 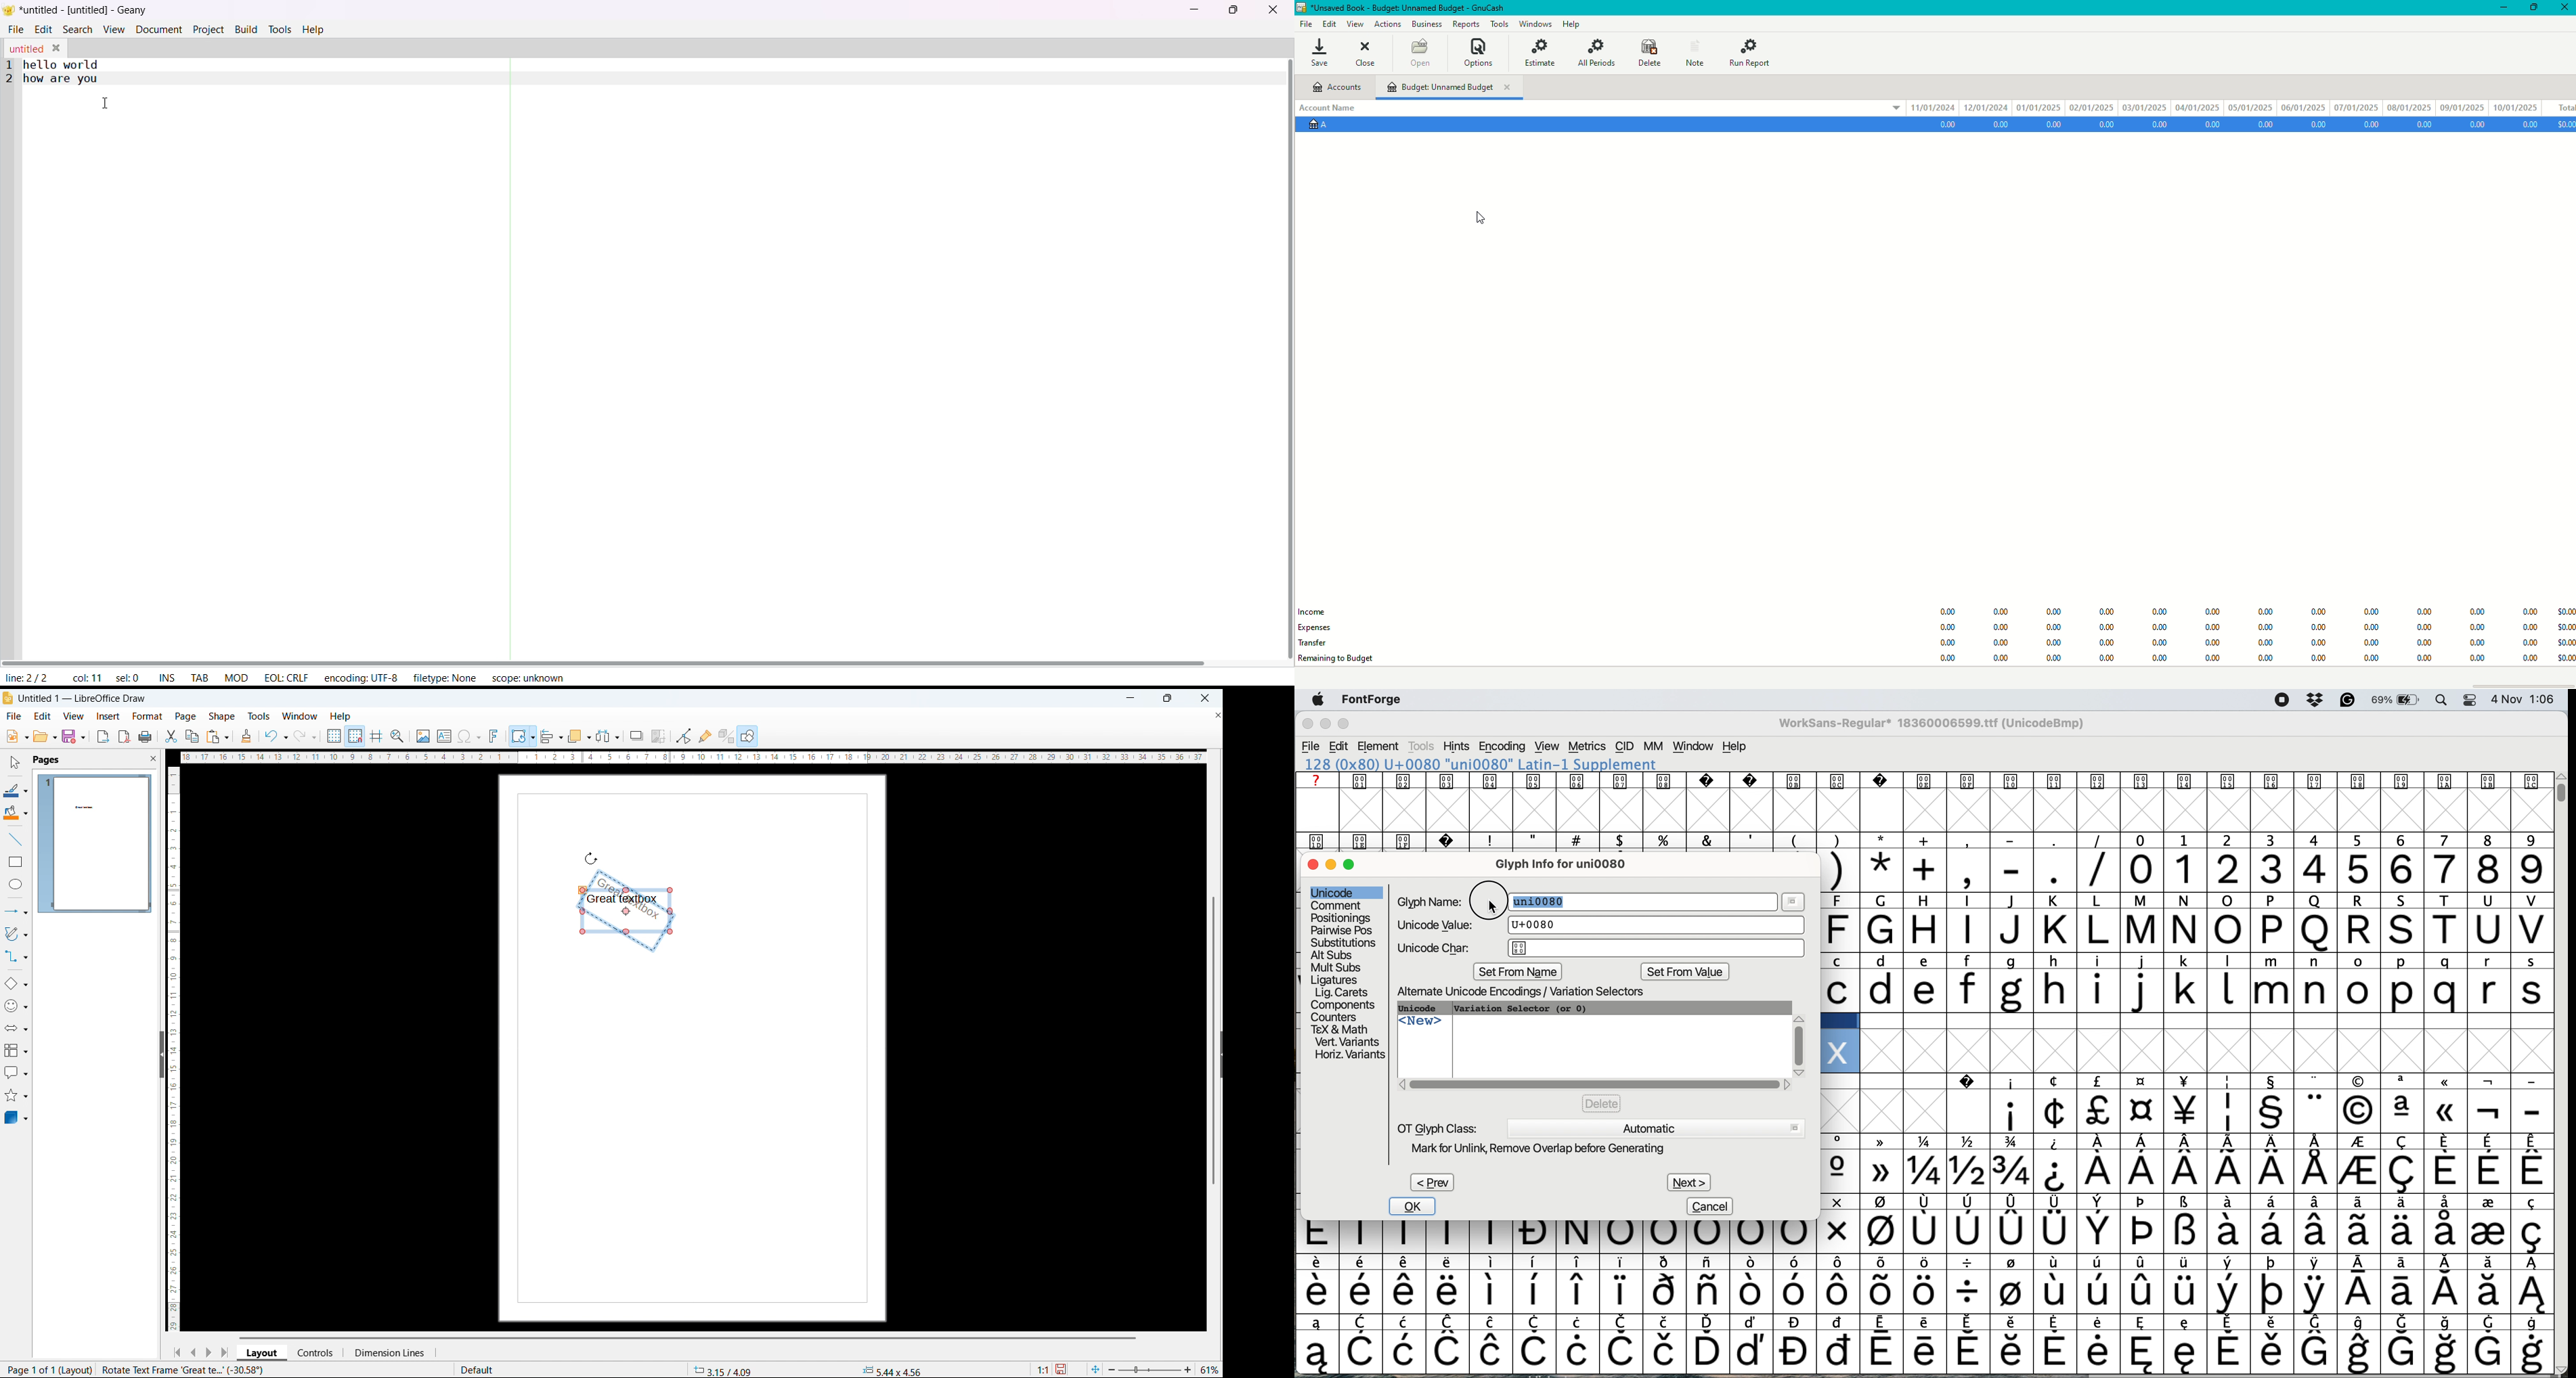 I want to click on controls, so click(x=317, y=1353).